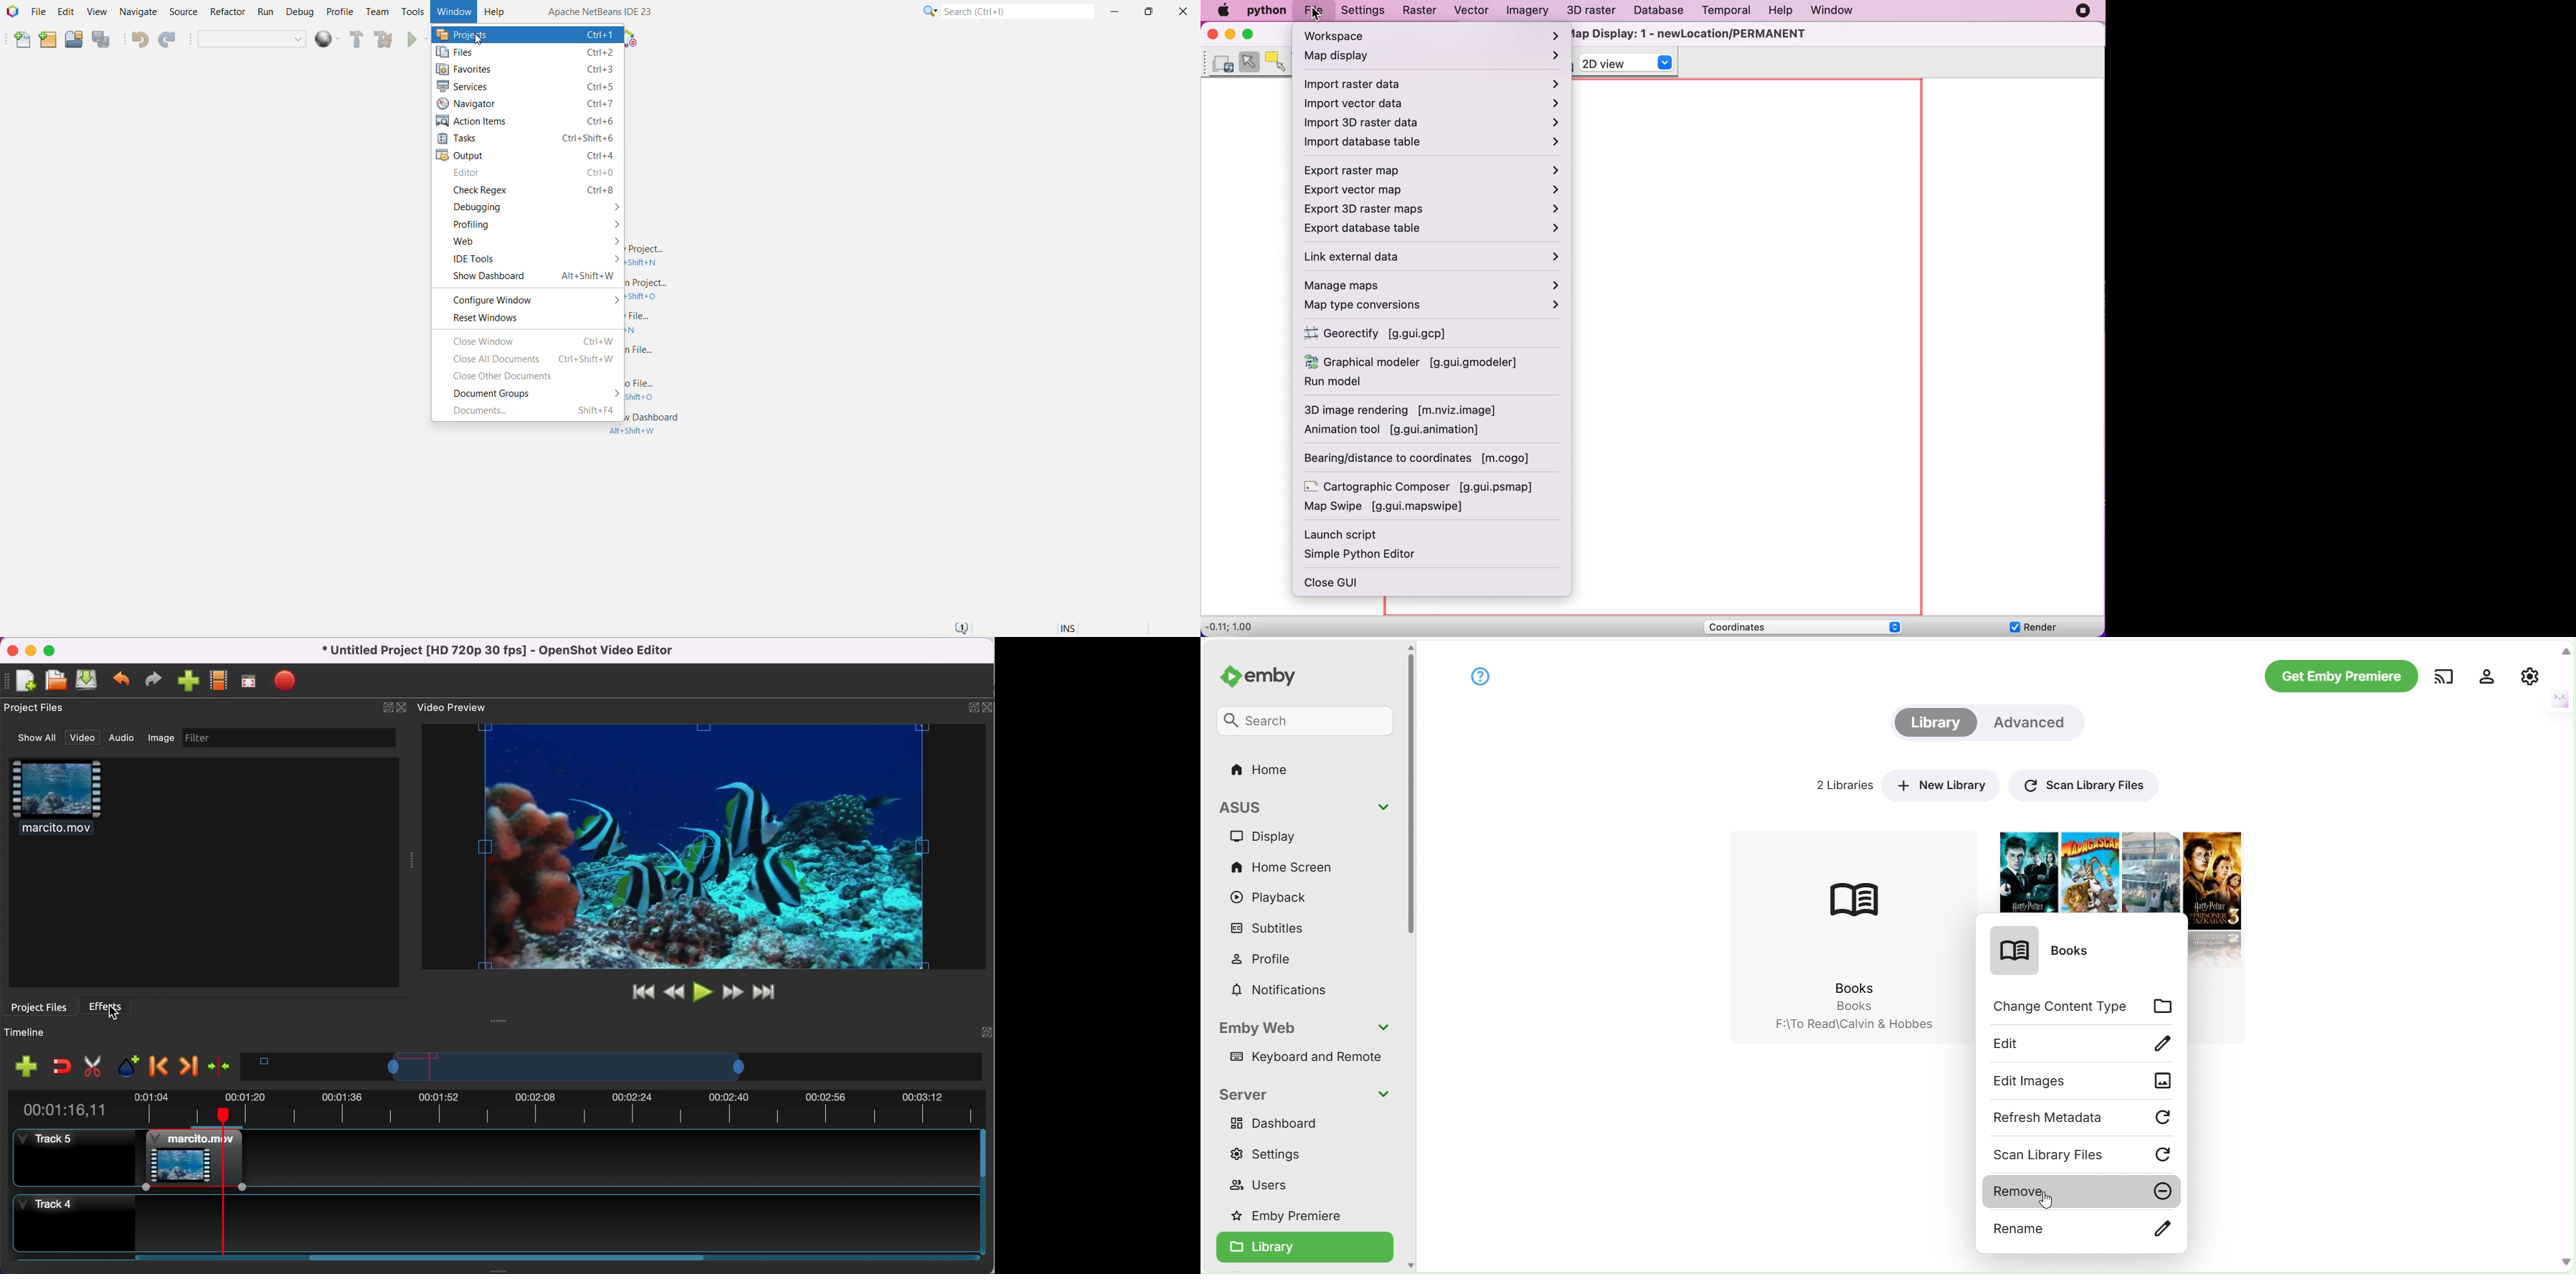 The image size is (2576, 1288). What do you see at coordinates (2443, 676) in the screenshot?
I see `Play on another device` at bounding box center [2443, 676].